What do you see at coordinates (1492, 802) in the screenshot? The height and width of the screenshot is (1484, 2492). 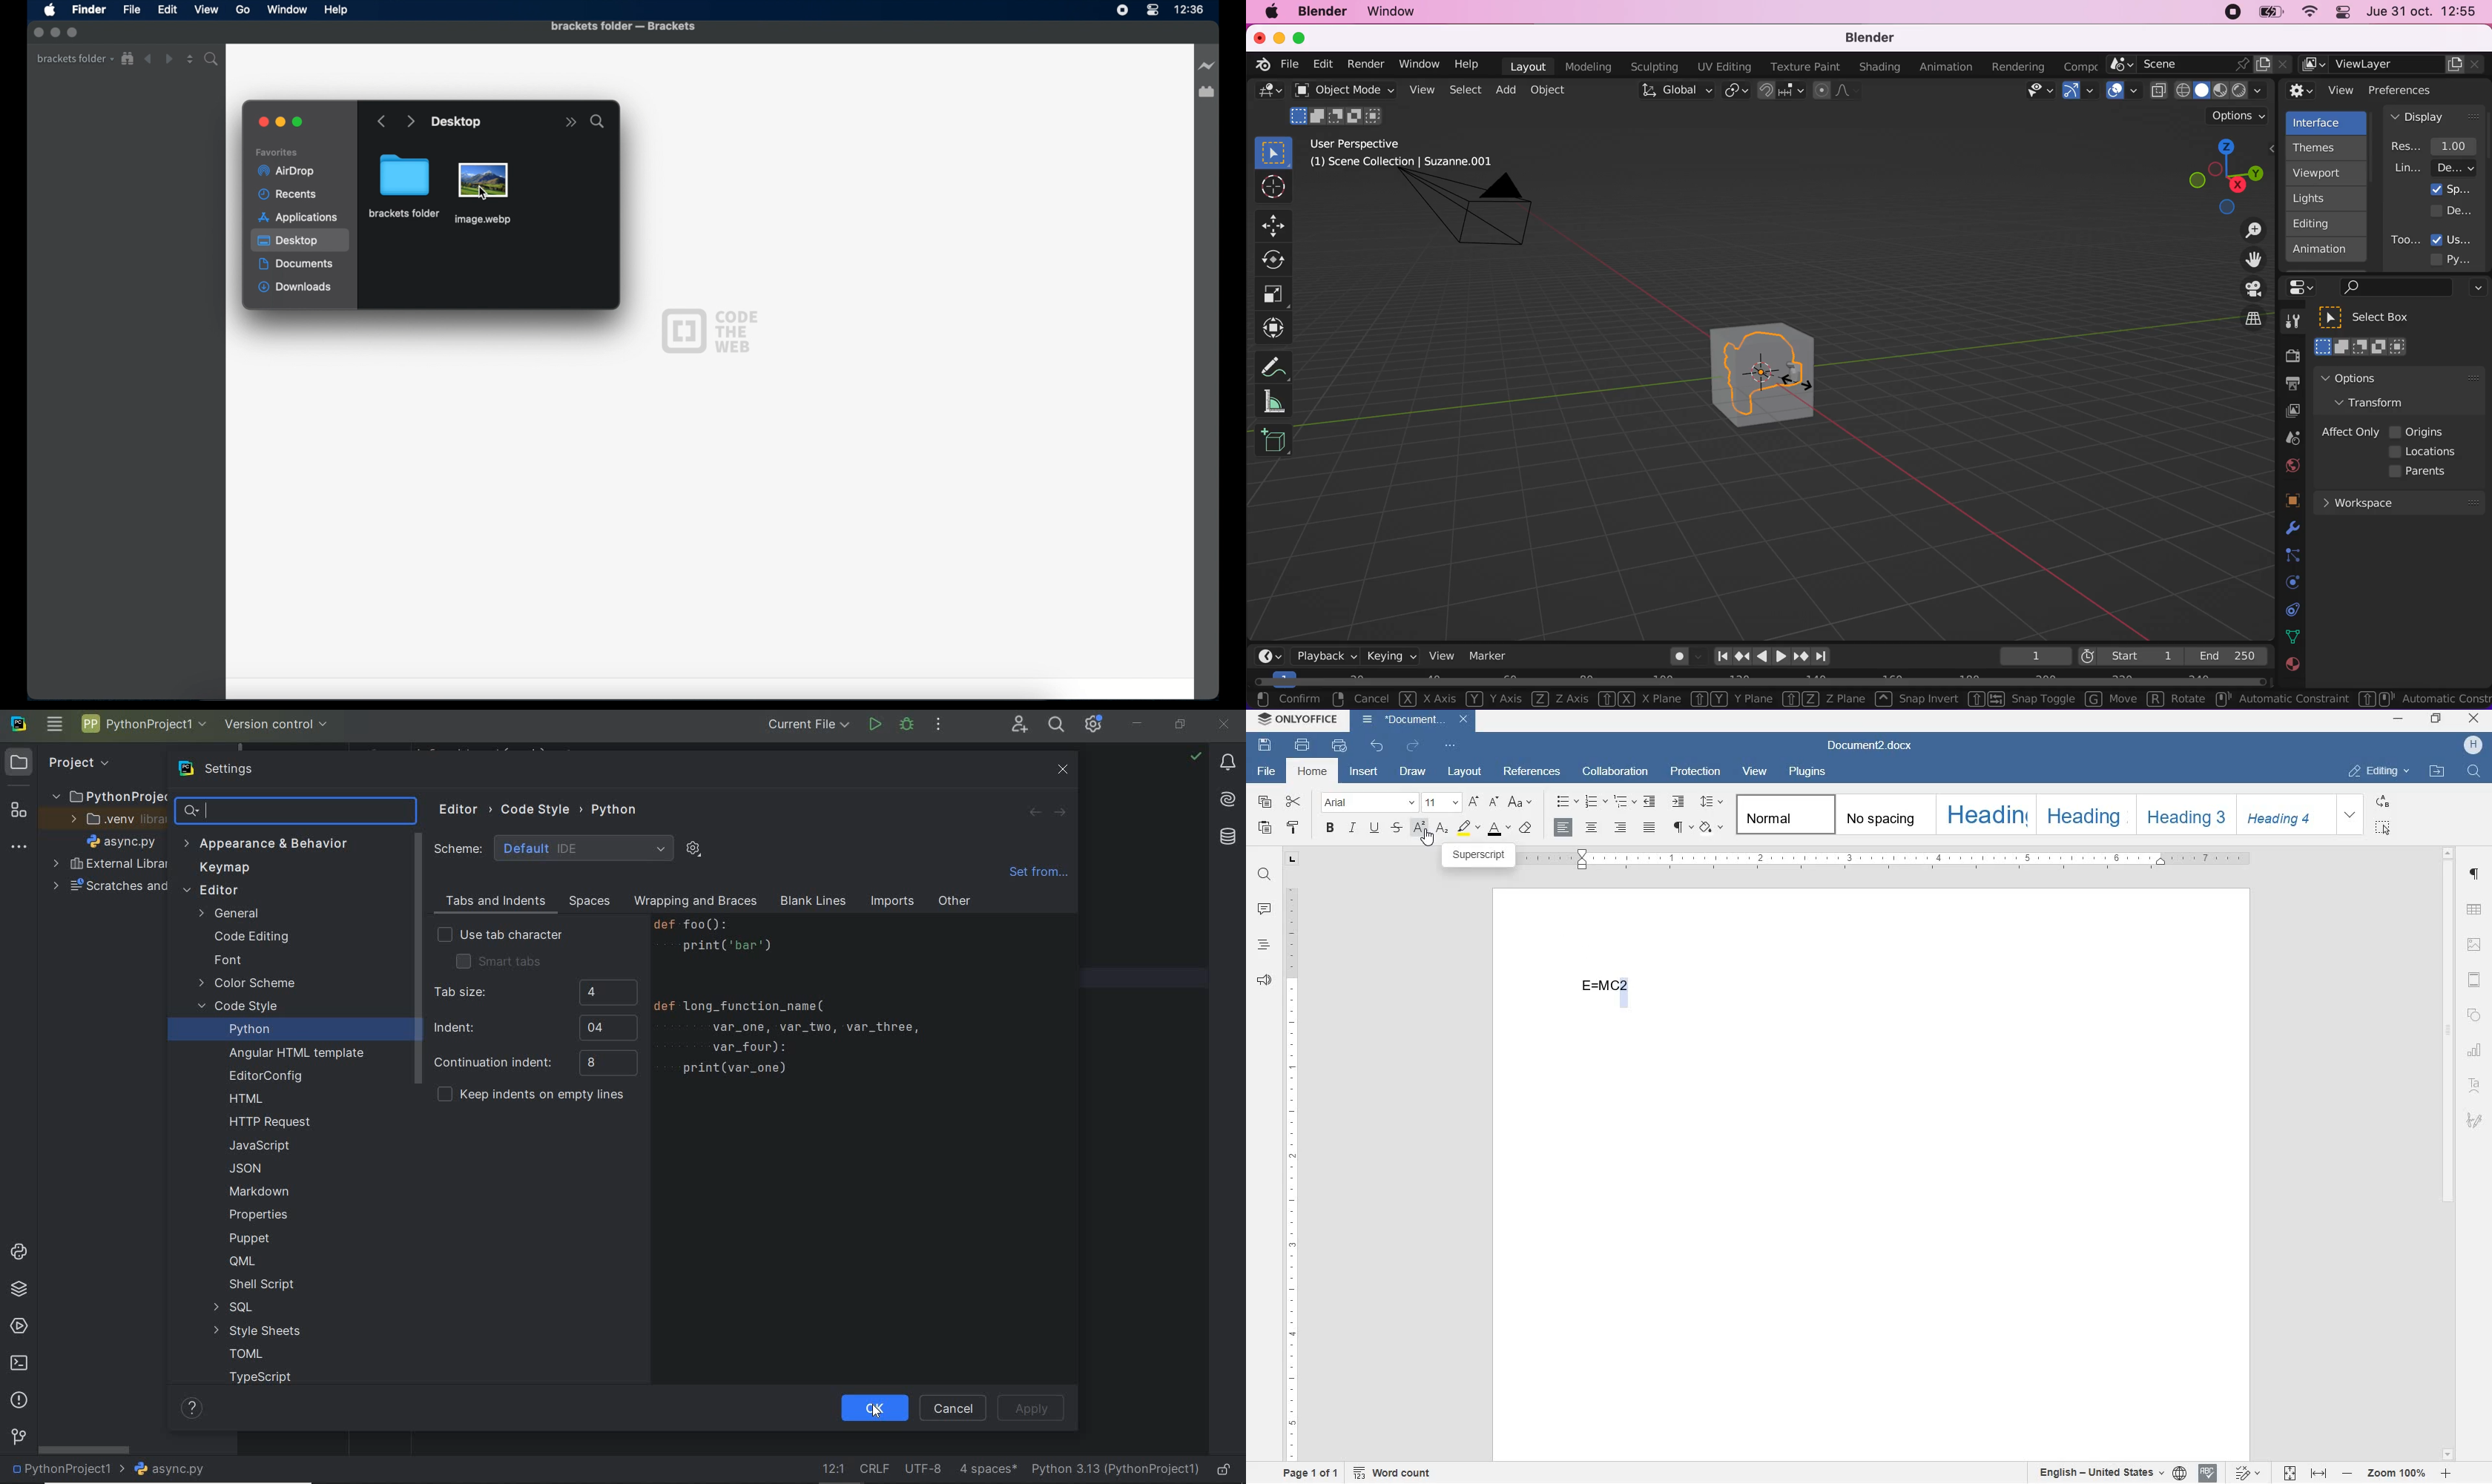 I see `decrement font size` at bounding box center [1492, 802].